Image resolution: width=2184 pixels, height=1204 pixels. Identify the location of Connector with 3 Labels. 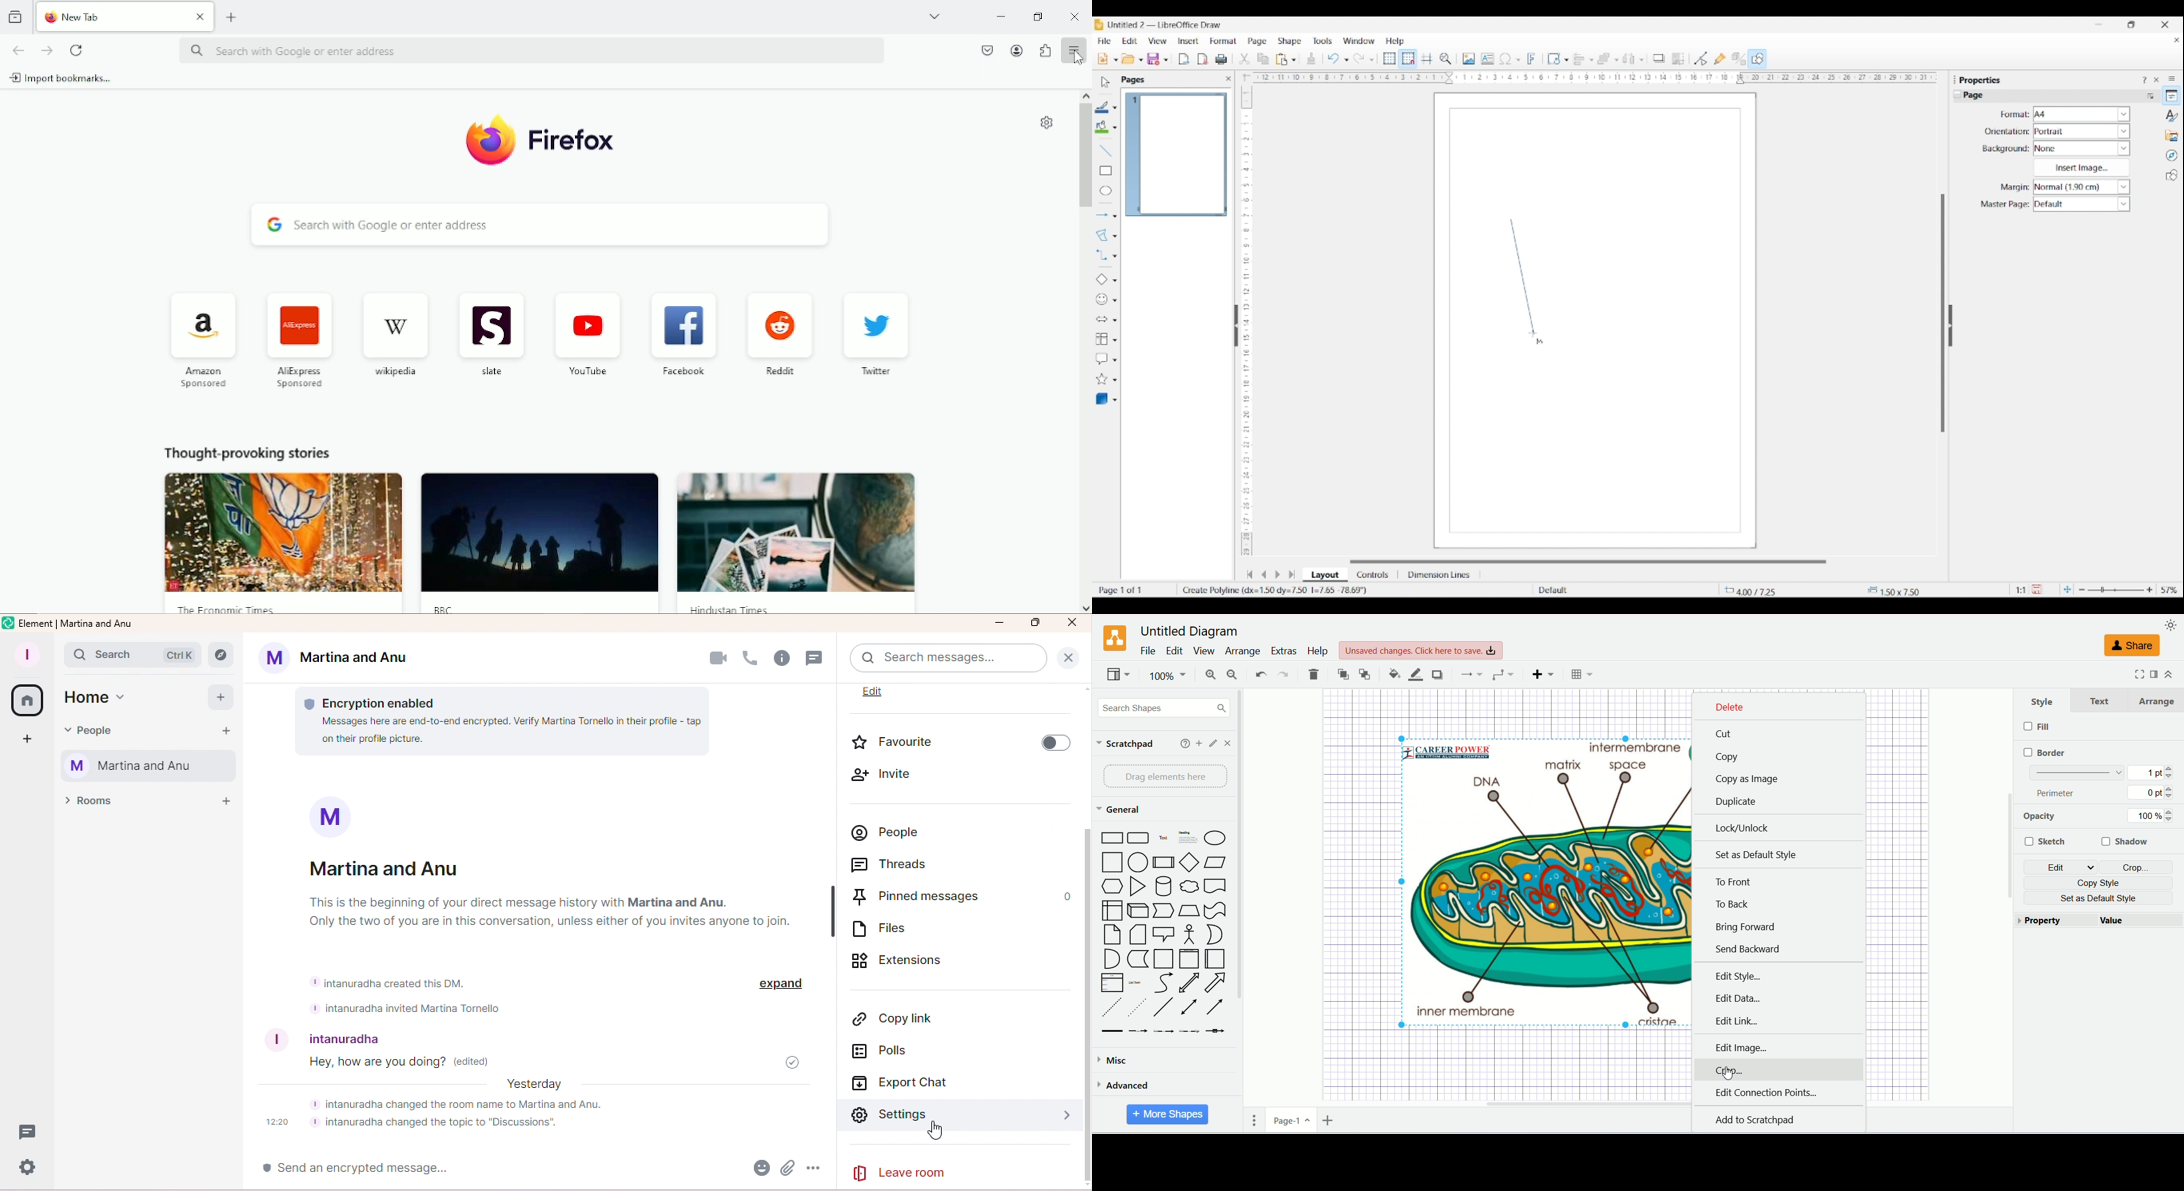
(1190, 1033).